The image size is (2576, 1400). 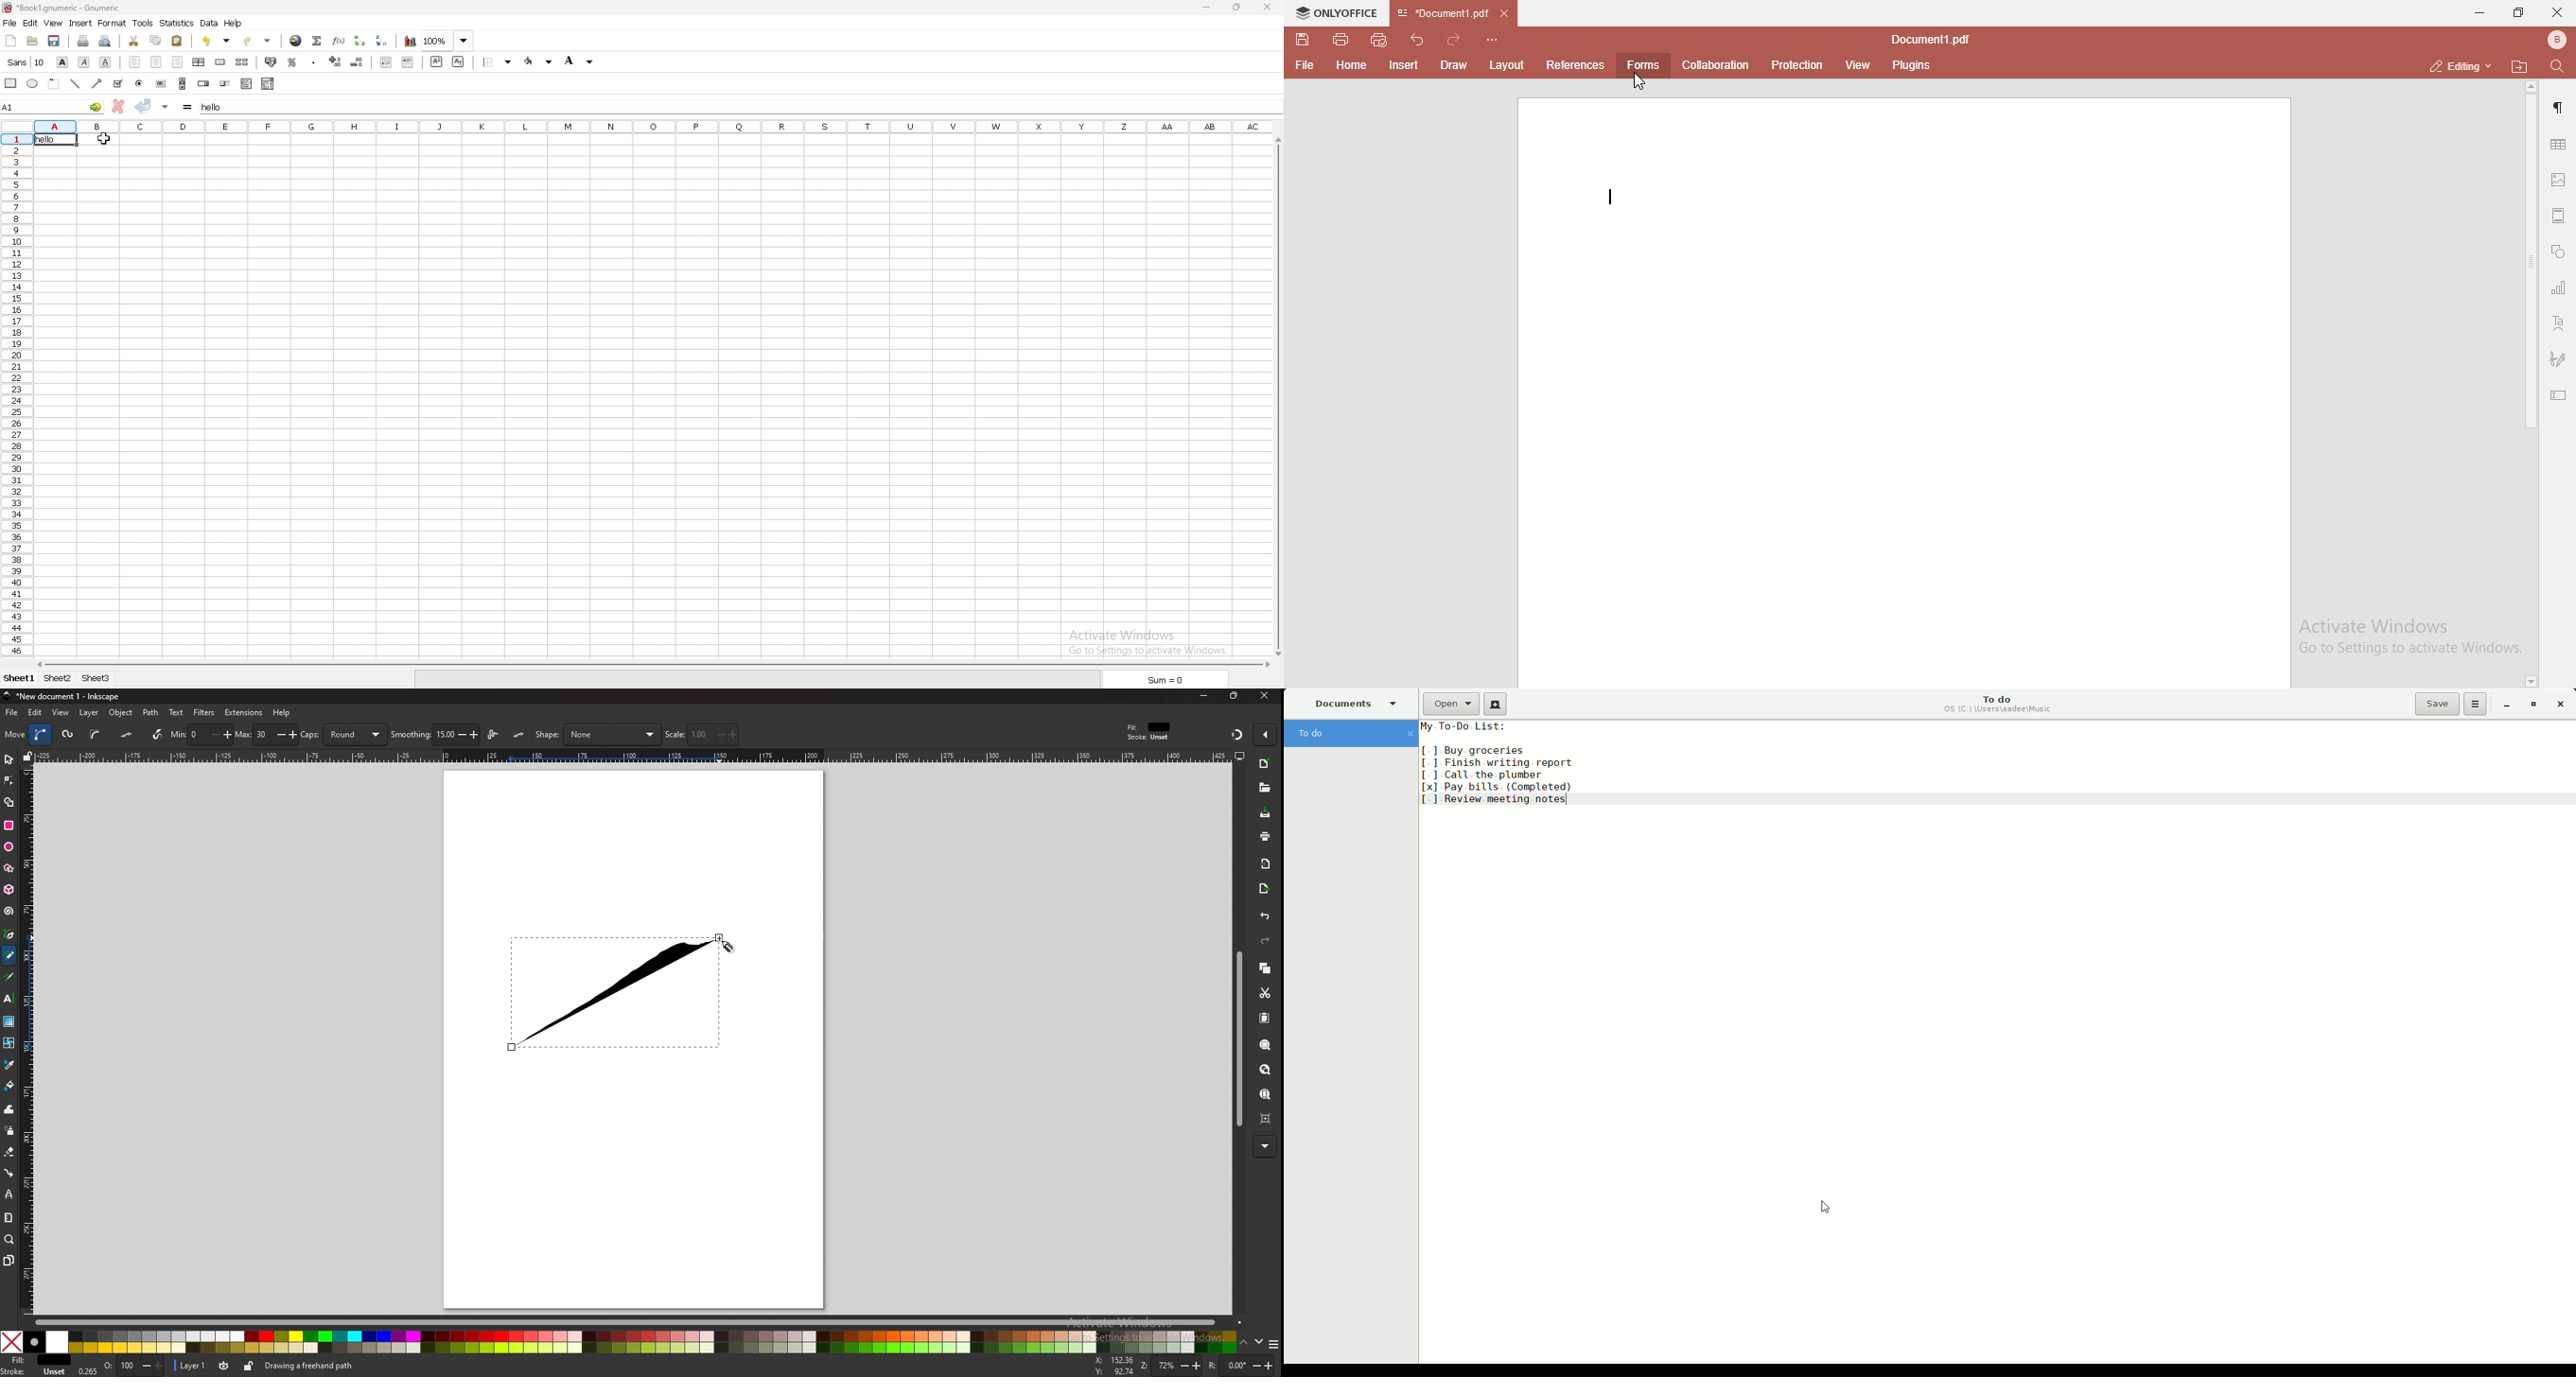 What do you see at coordinates (9, 998) in the screenshot?
I see `text` at bounding box center [9, 998].